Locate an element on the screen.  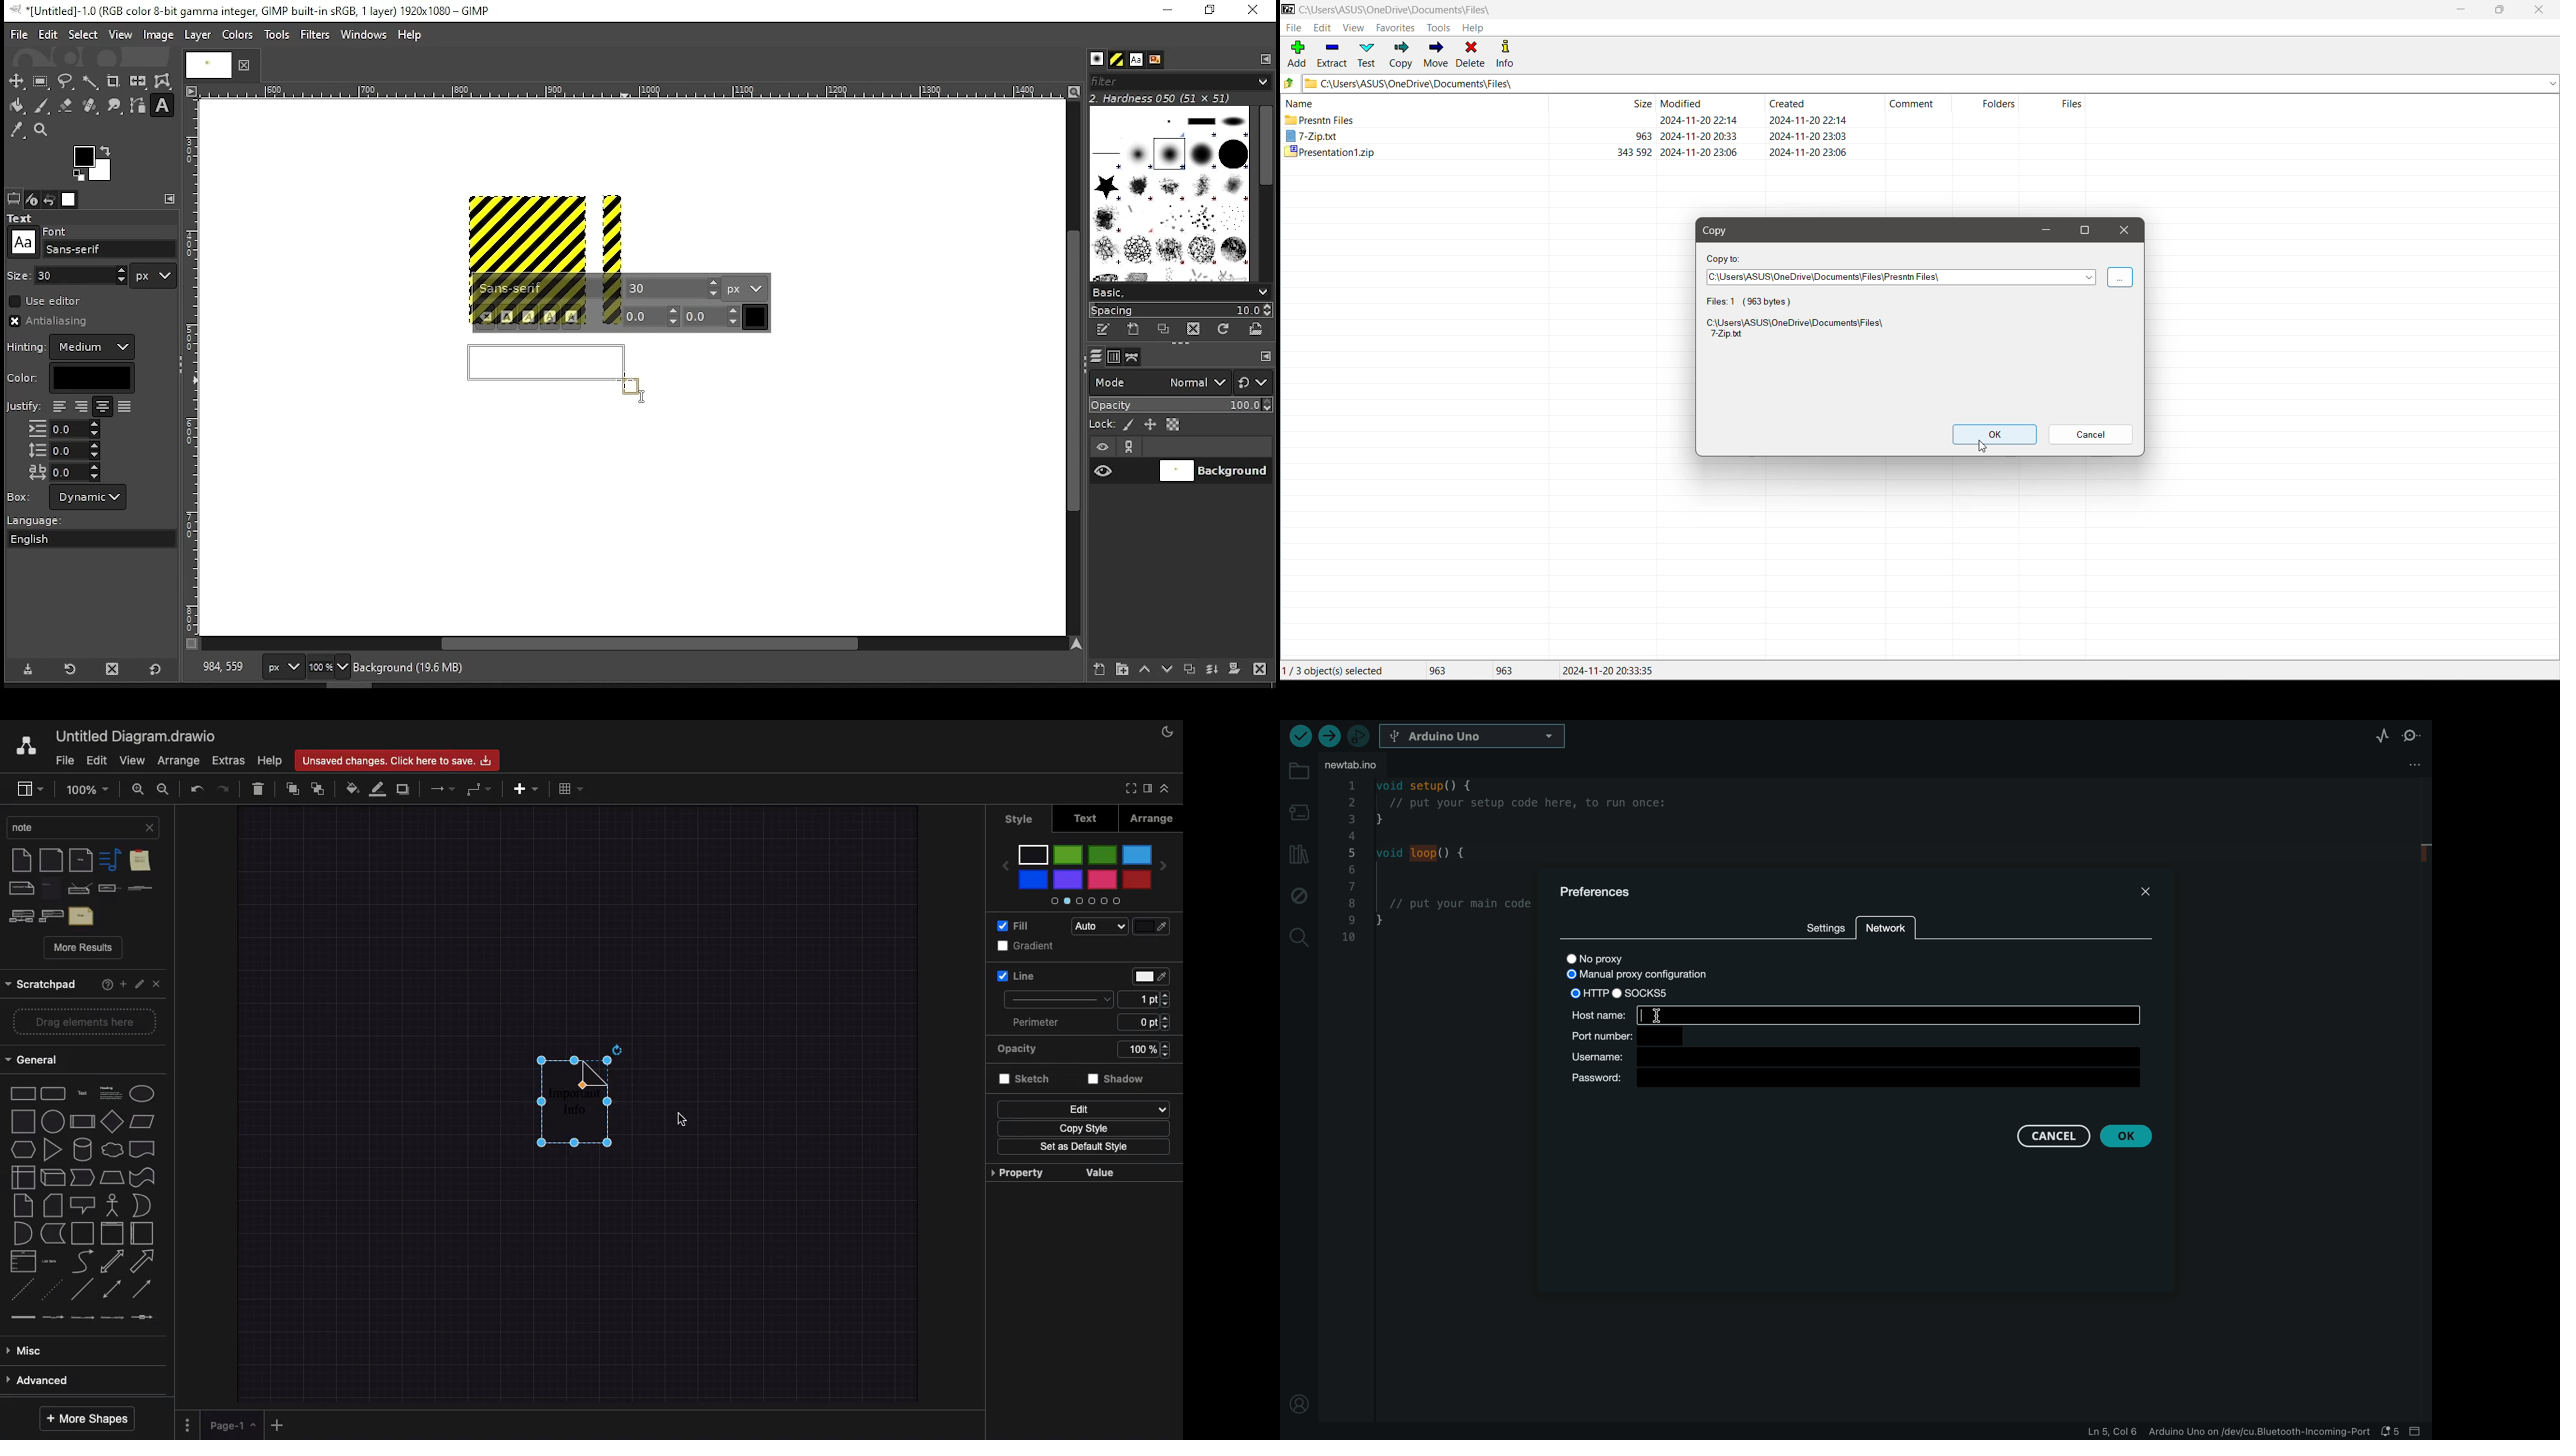
close search bar is located at coordinates (150, 827).